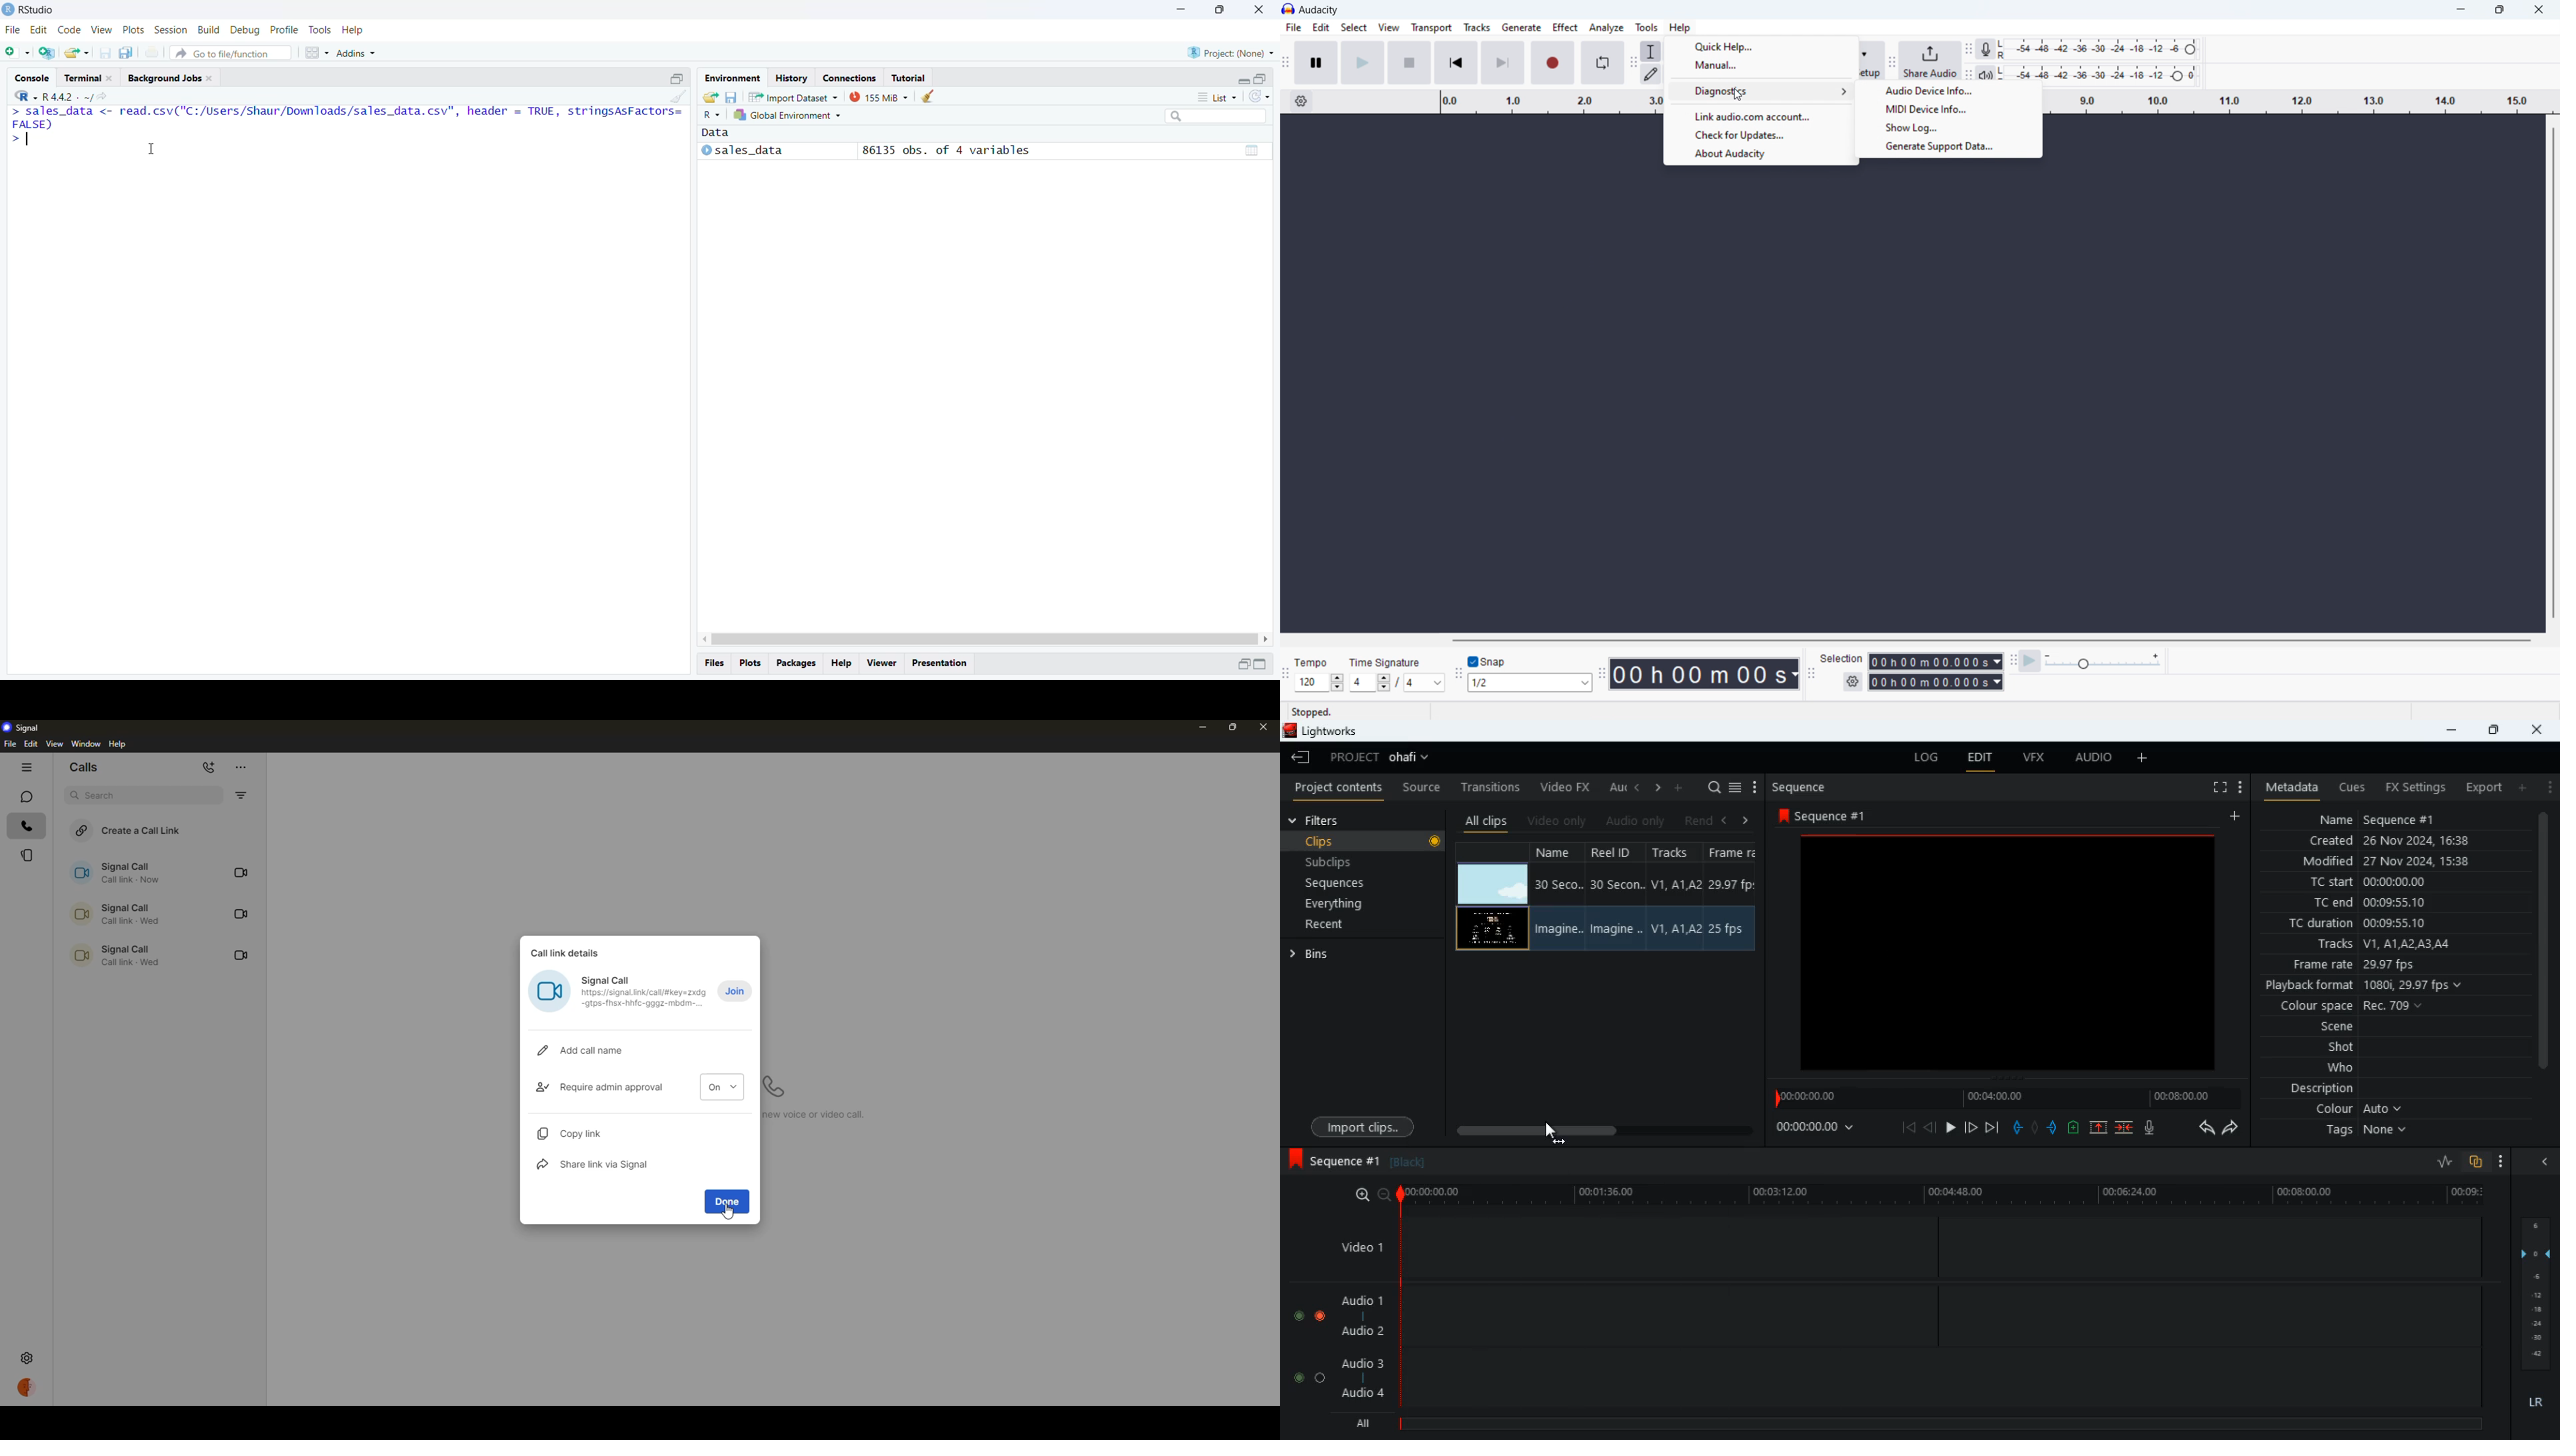  I want to click on tracks, so click(1676, 897).